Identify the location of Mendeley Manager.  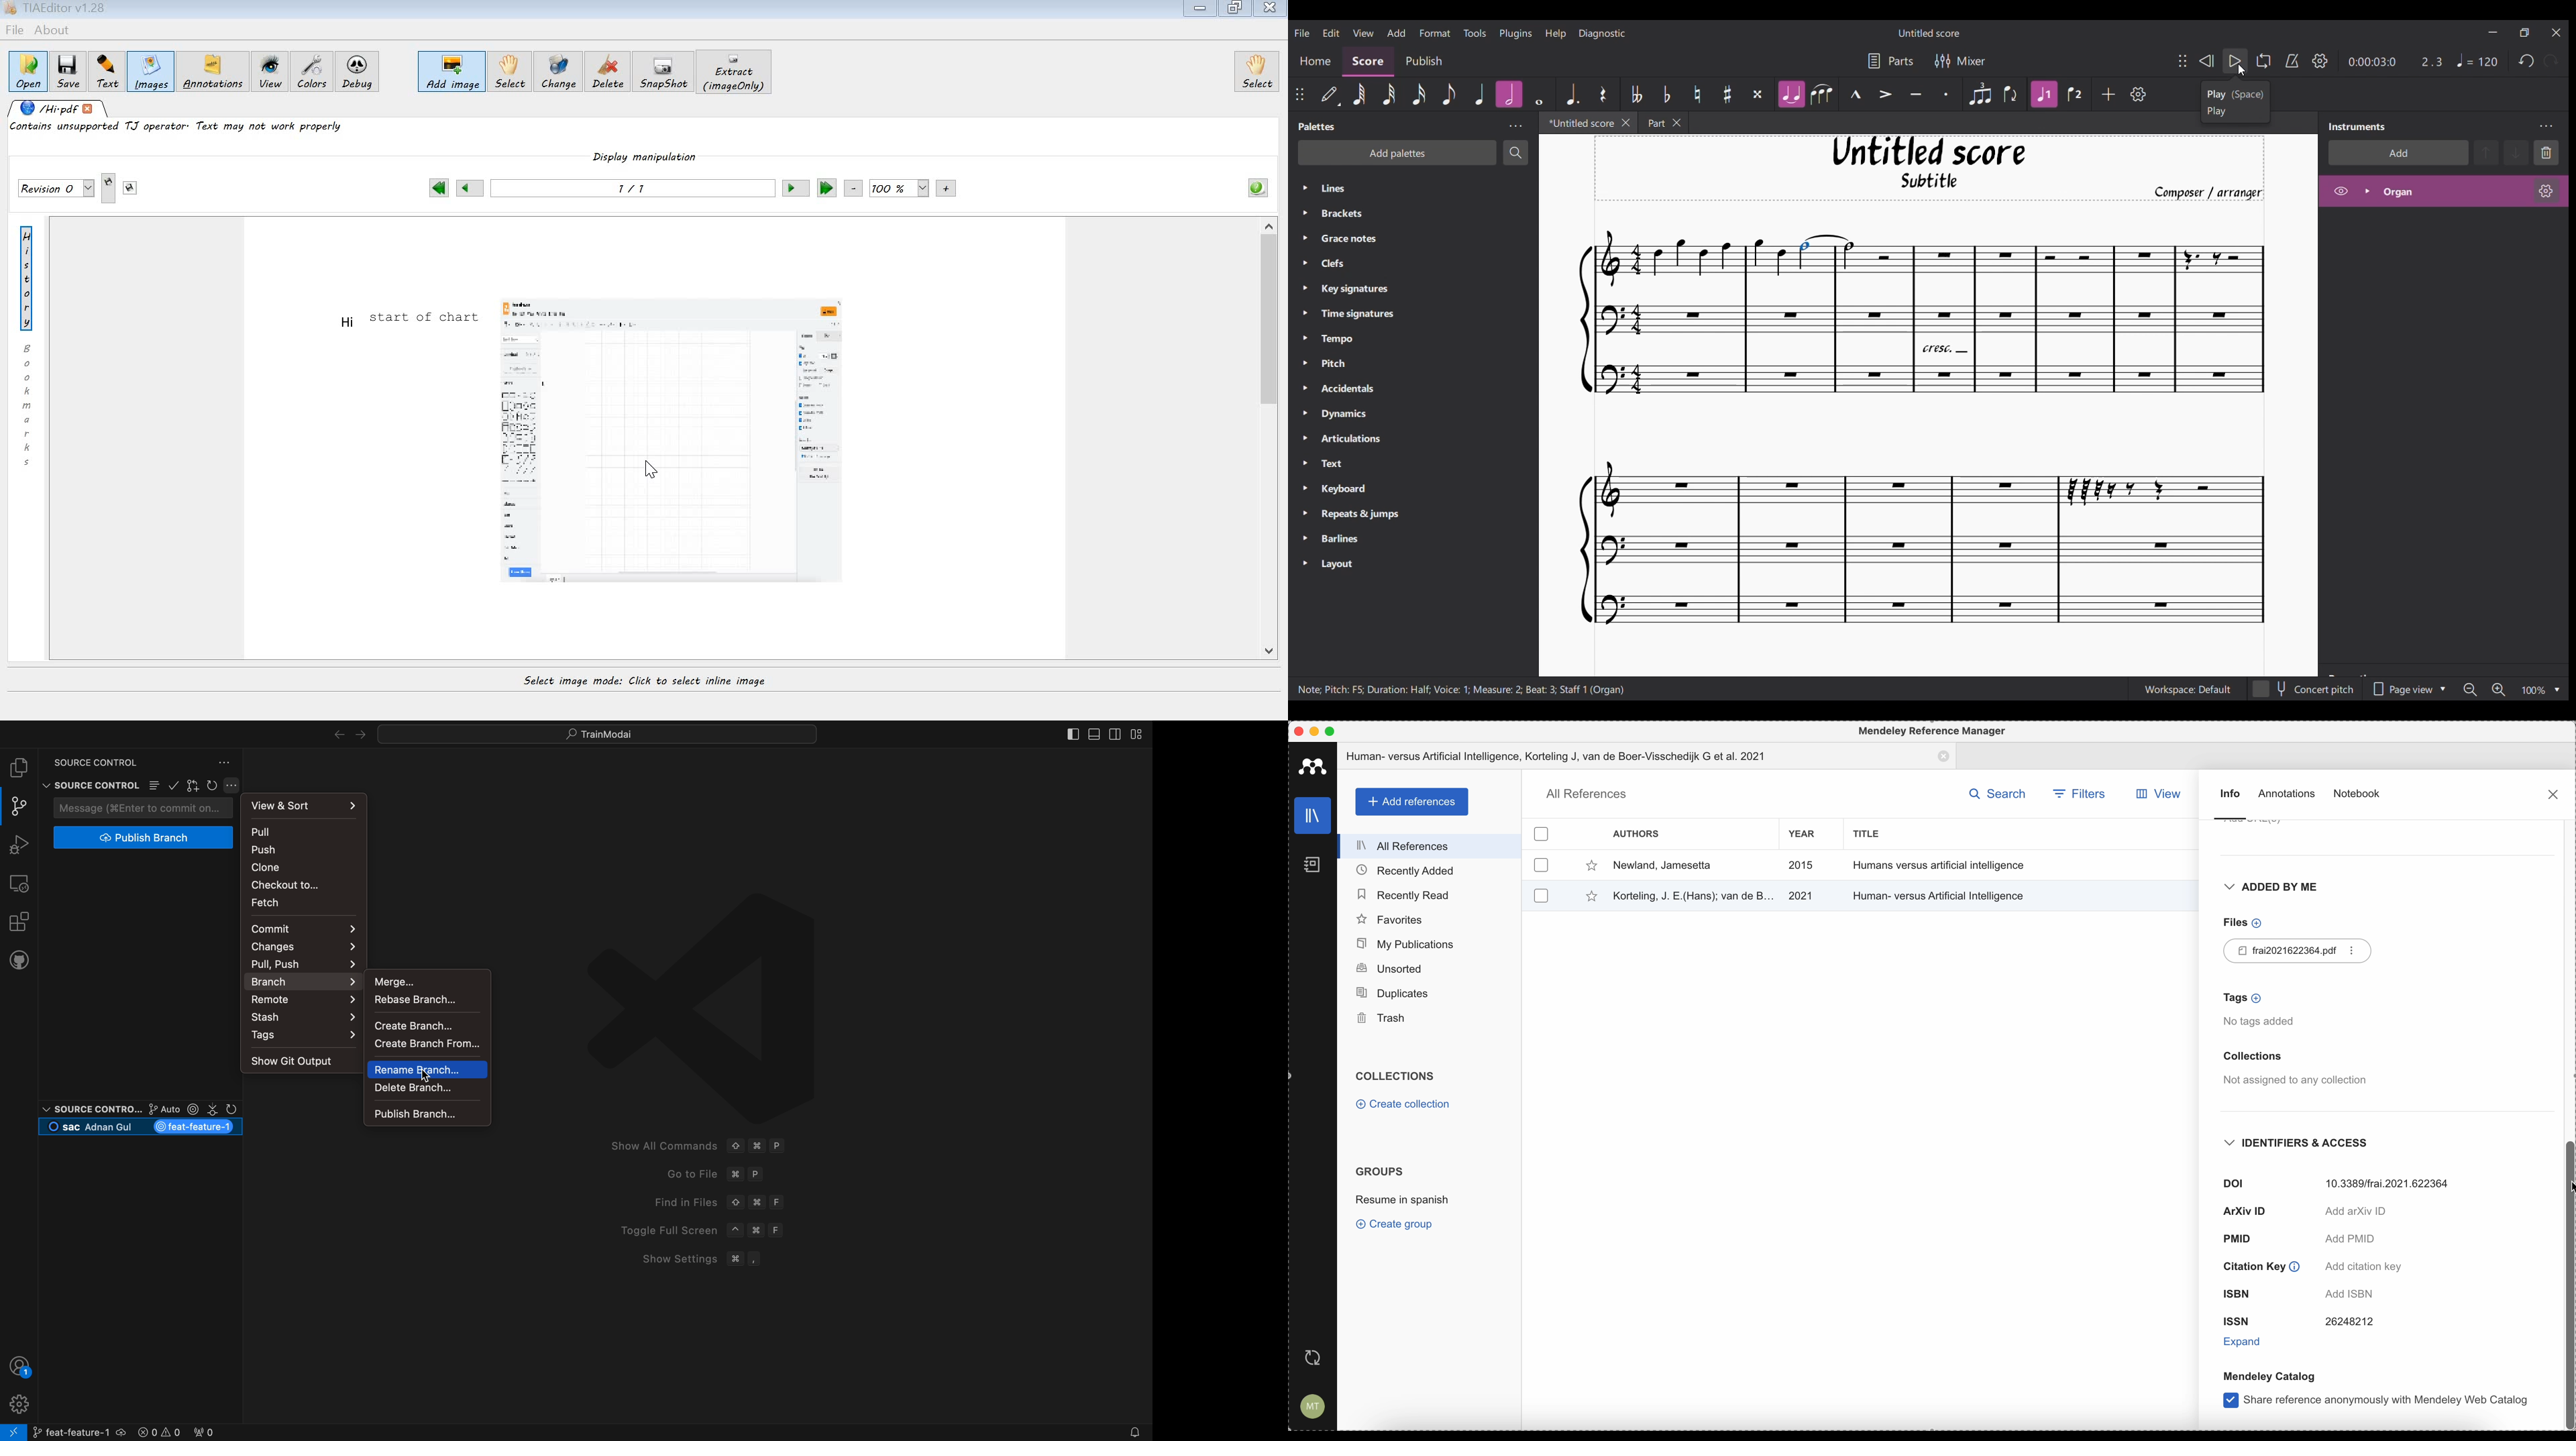
(1934, 732).